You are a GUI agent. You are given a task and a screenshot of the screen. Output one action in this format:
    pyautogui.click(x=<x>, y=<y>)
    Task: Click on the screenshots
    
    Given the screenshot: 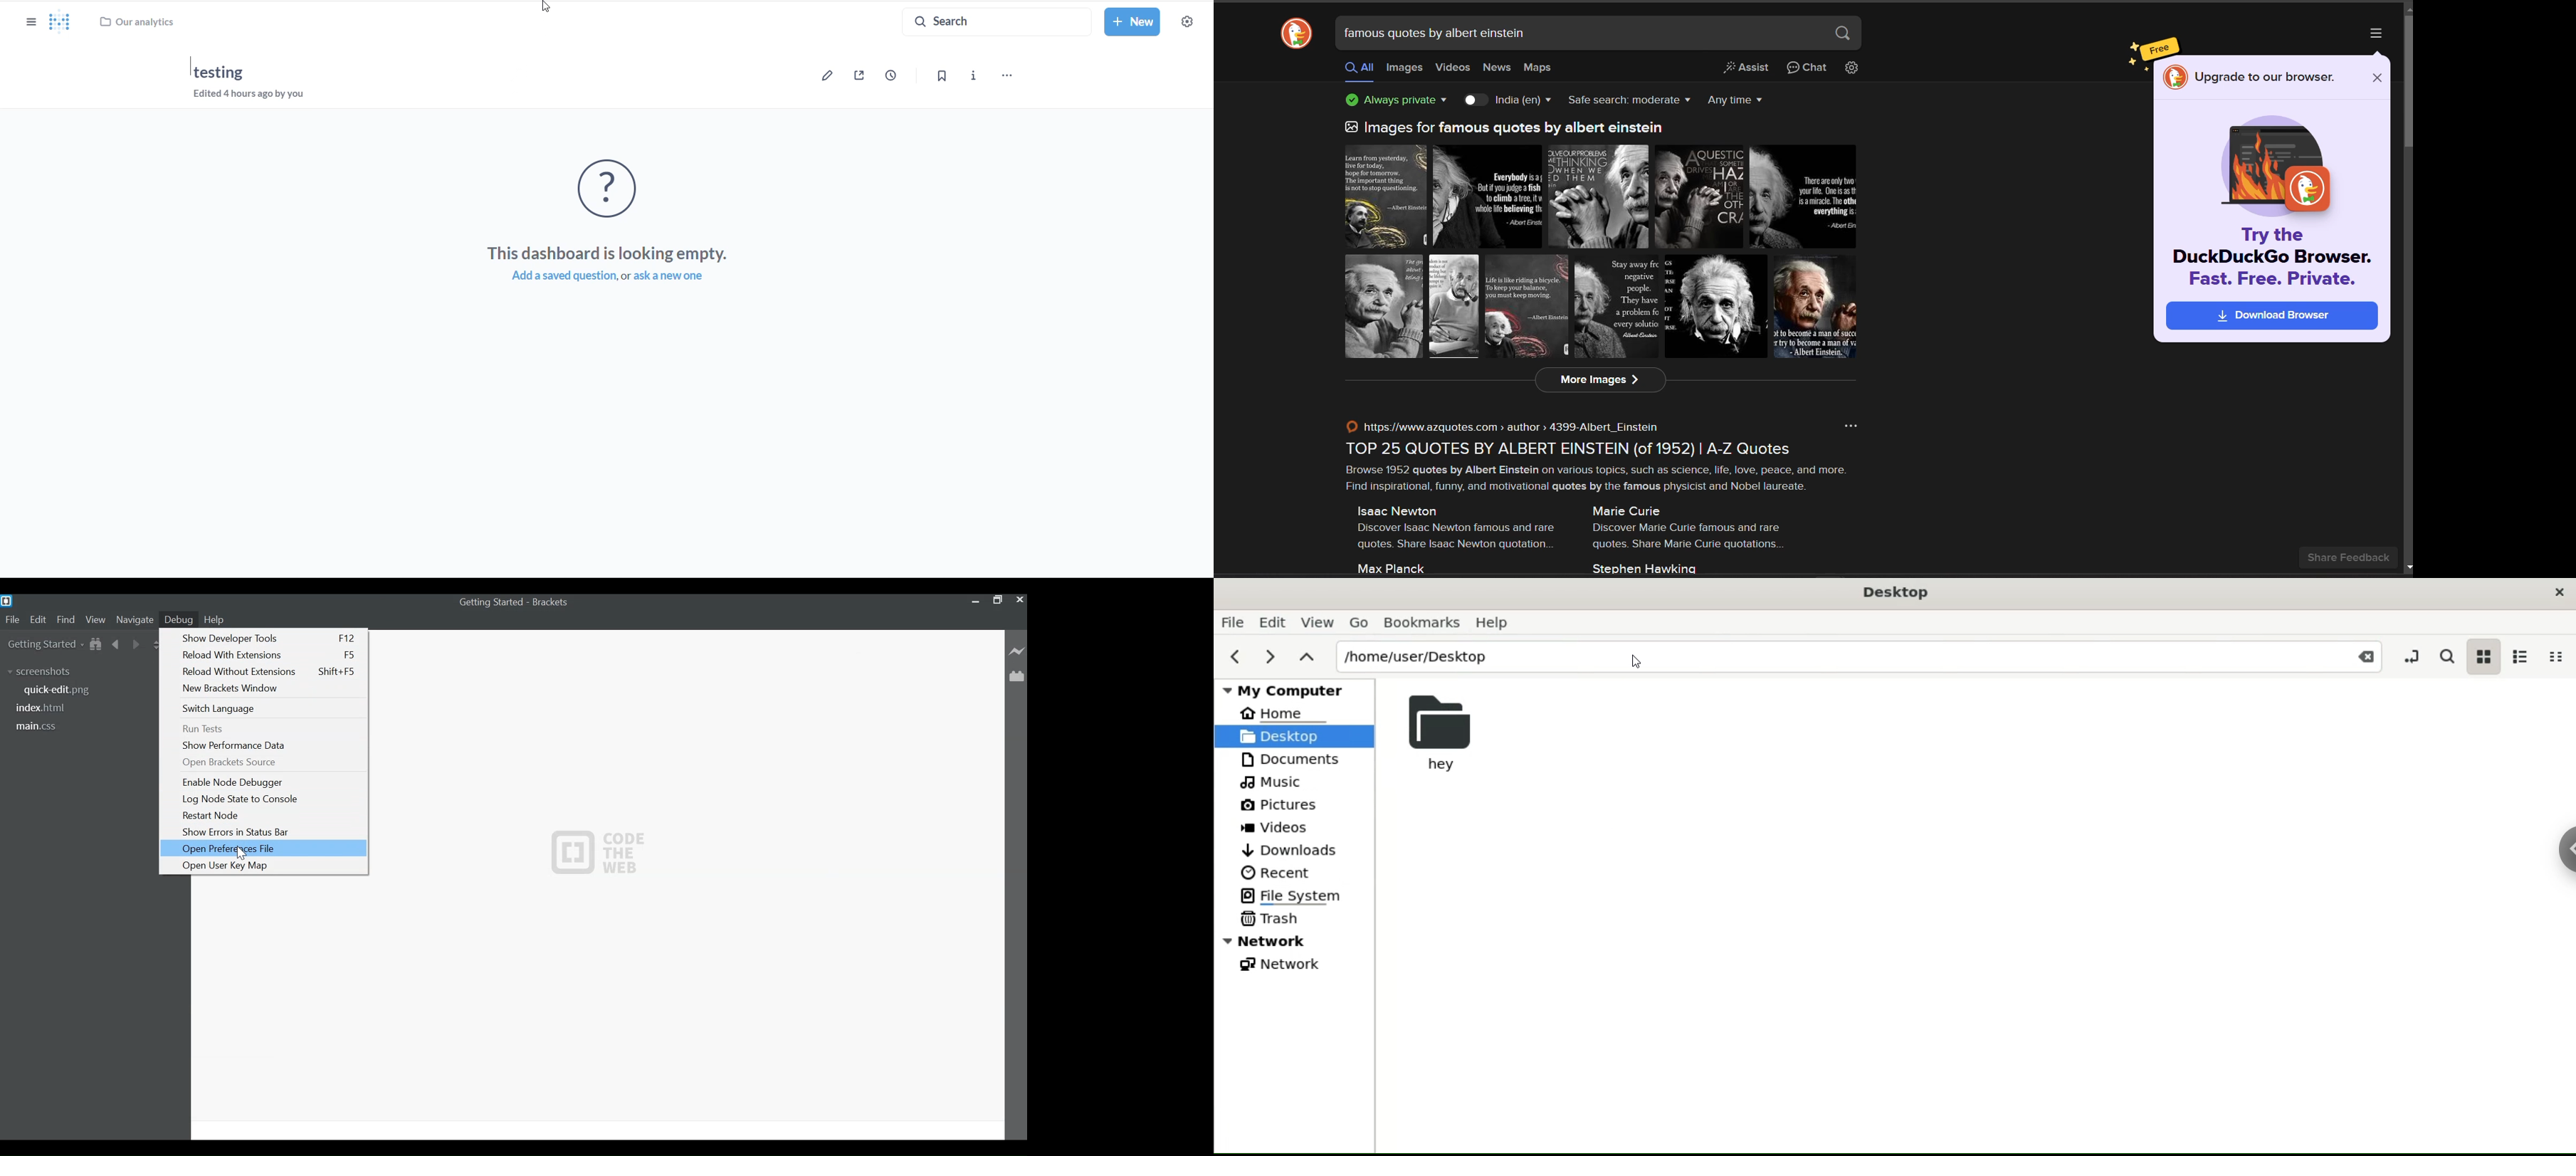 What is the action you would take?
    pyautogui.click(x=41, y=671)
    